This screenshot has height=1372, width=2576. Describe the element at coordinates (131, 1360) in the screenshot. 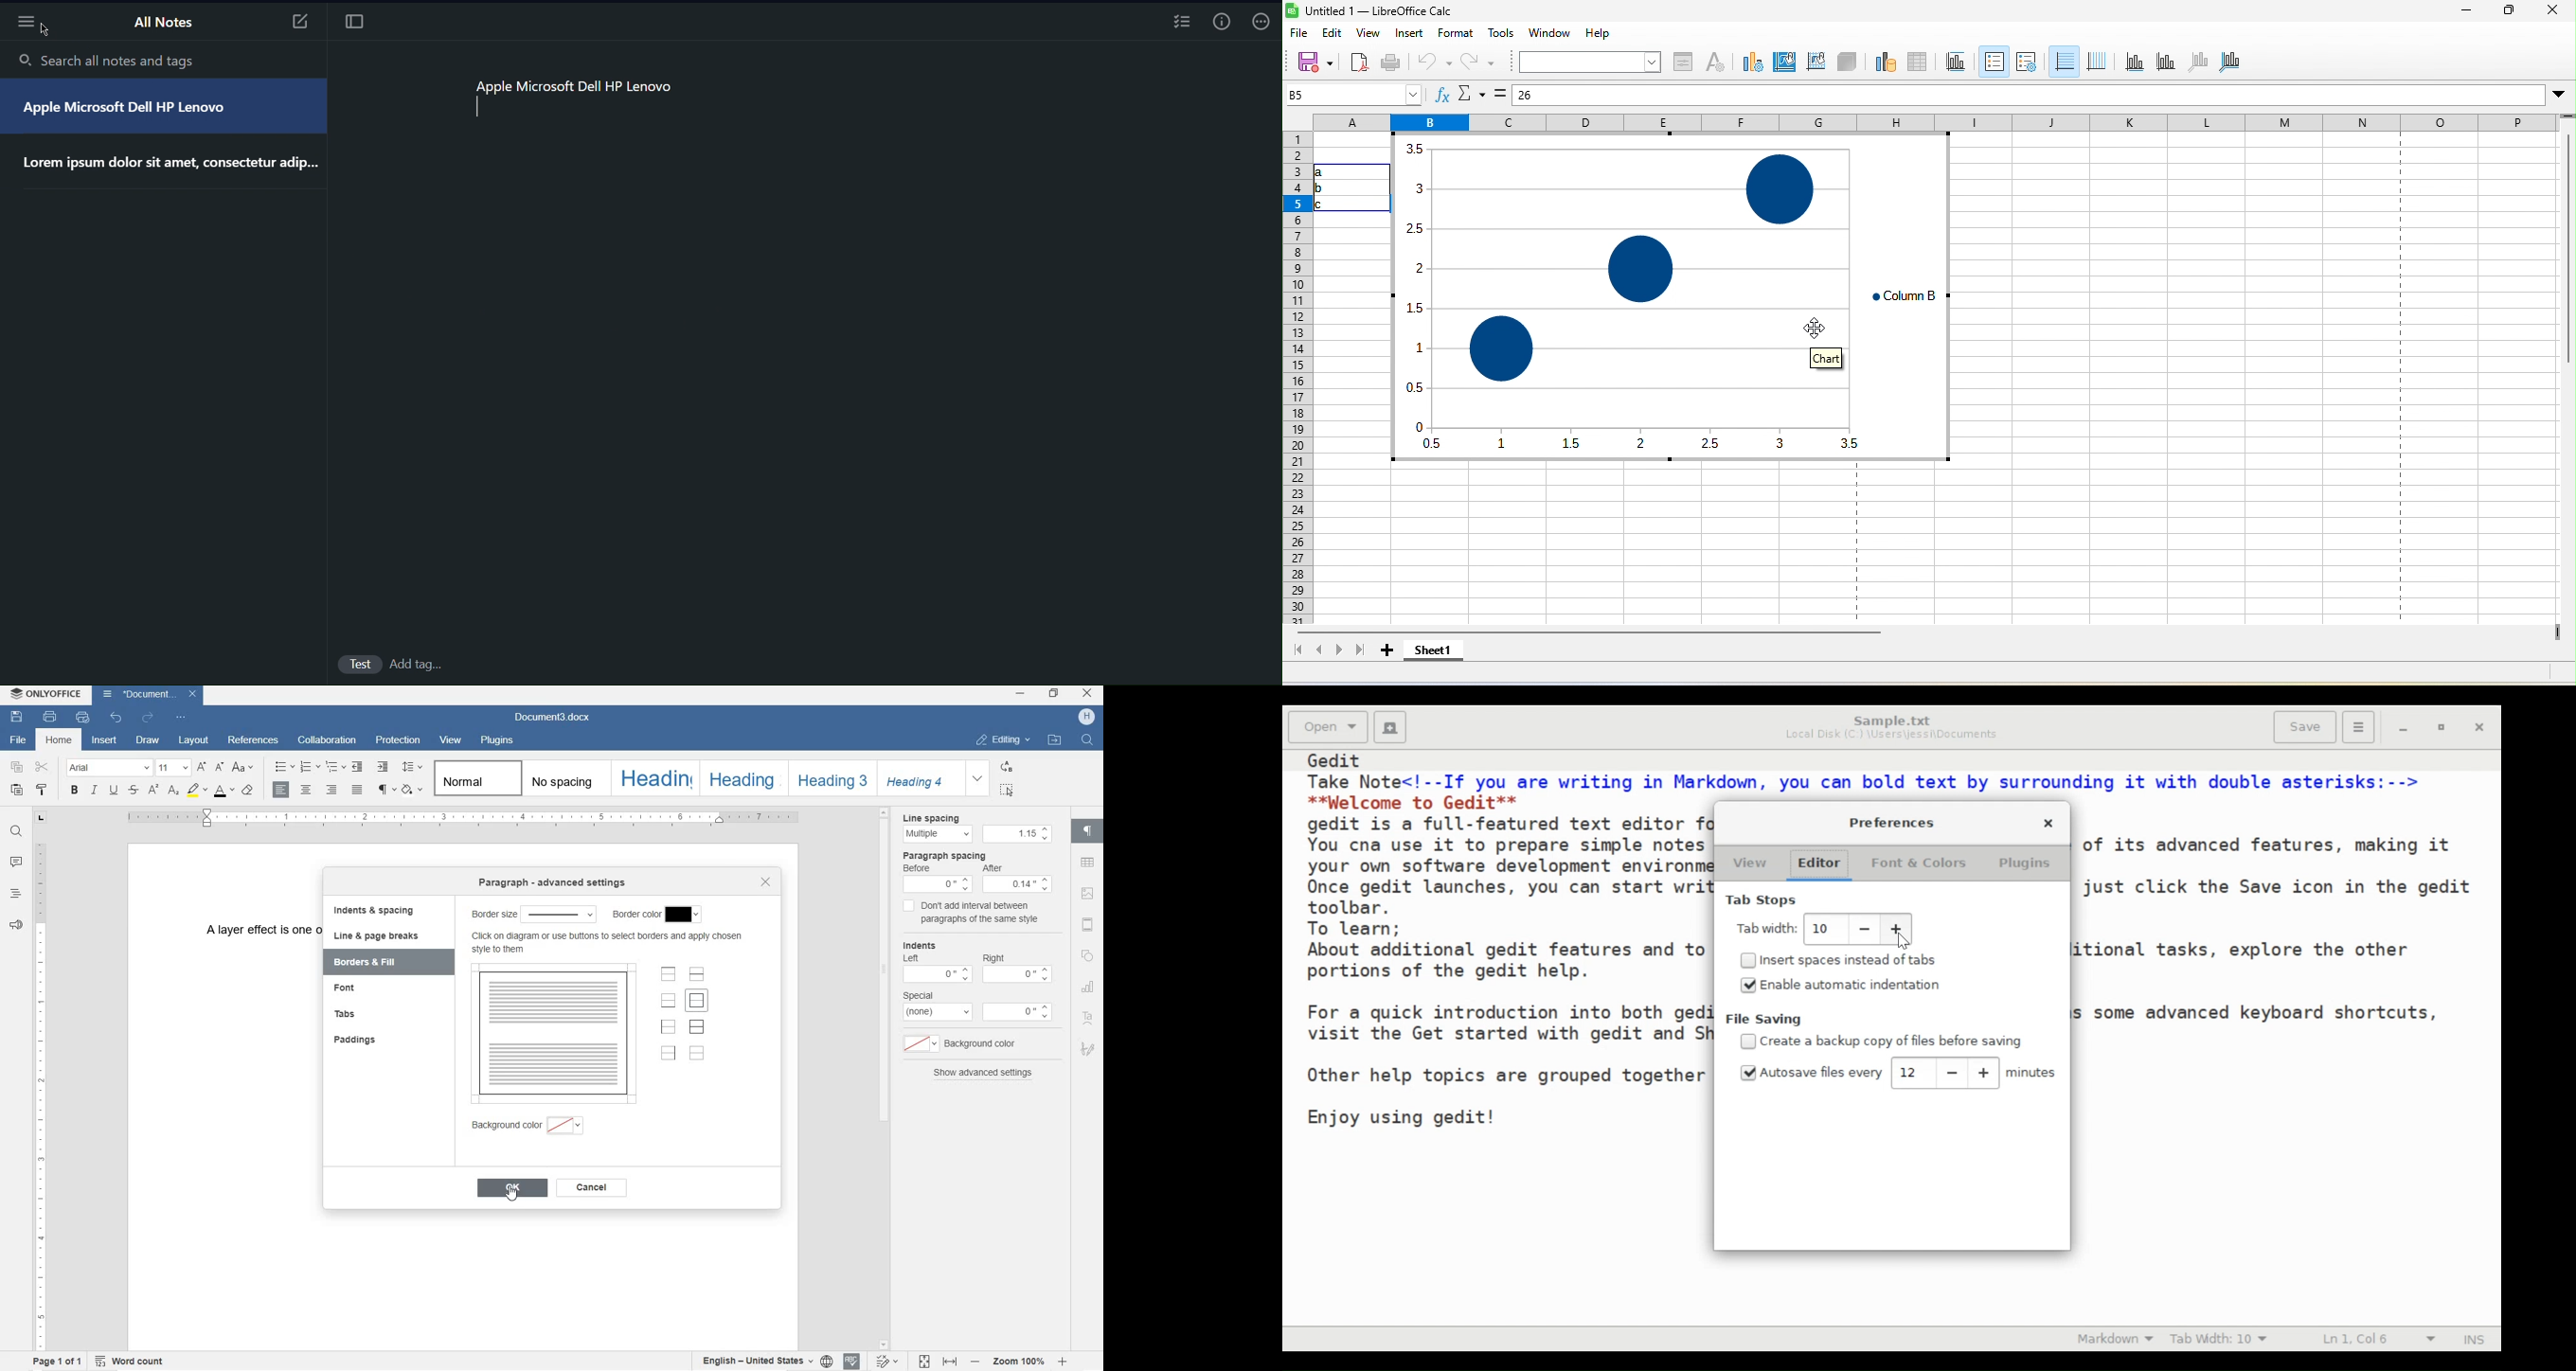

I see `WORD COUNT` at that location.